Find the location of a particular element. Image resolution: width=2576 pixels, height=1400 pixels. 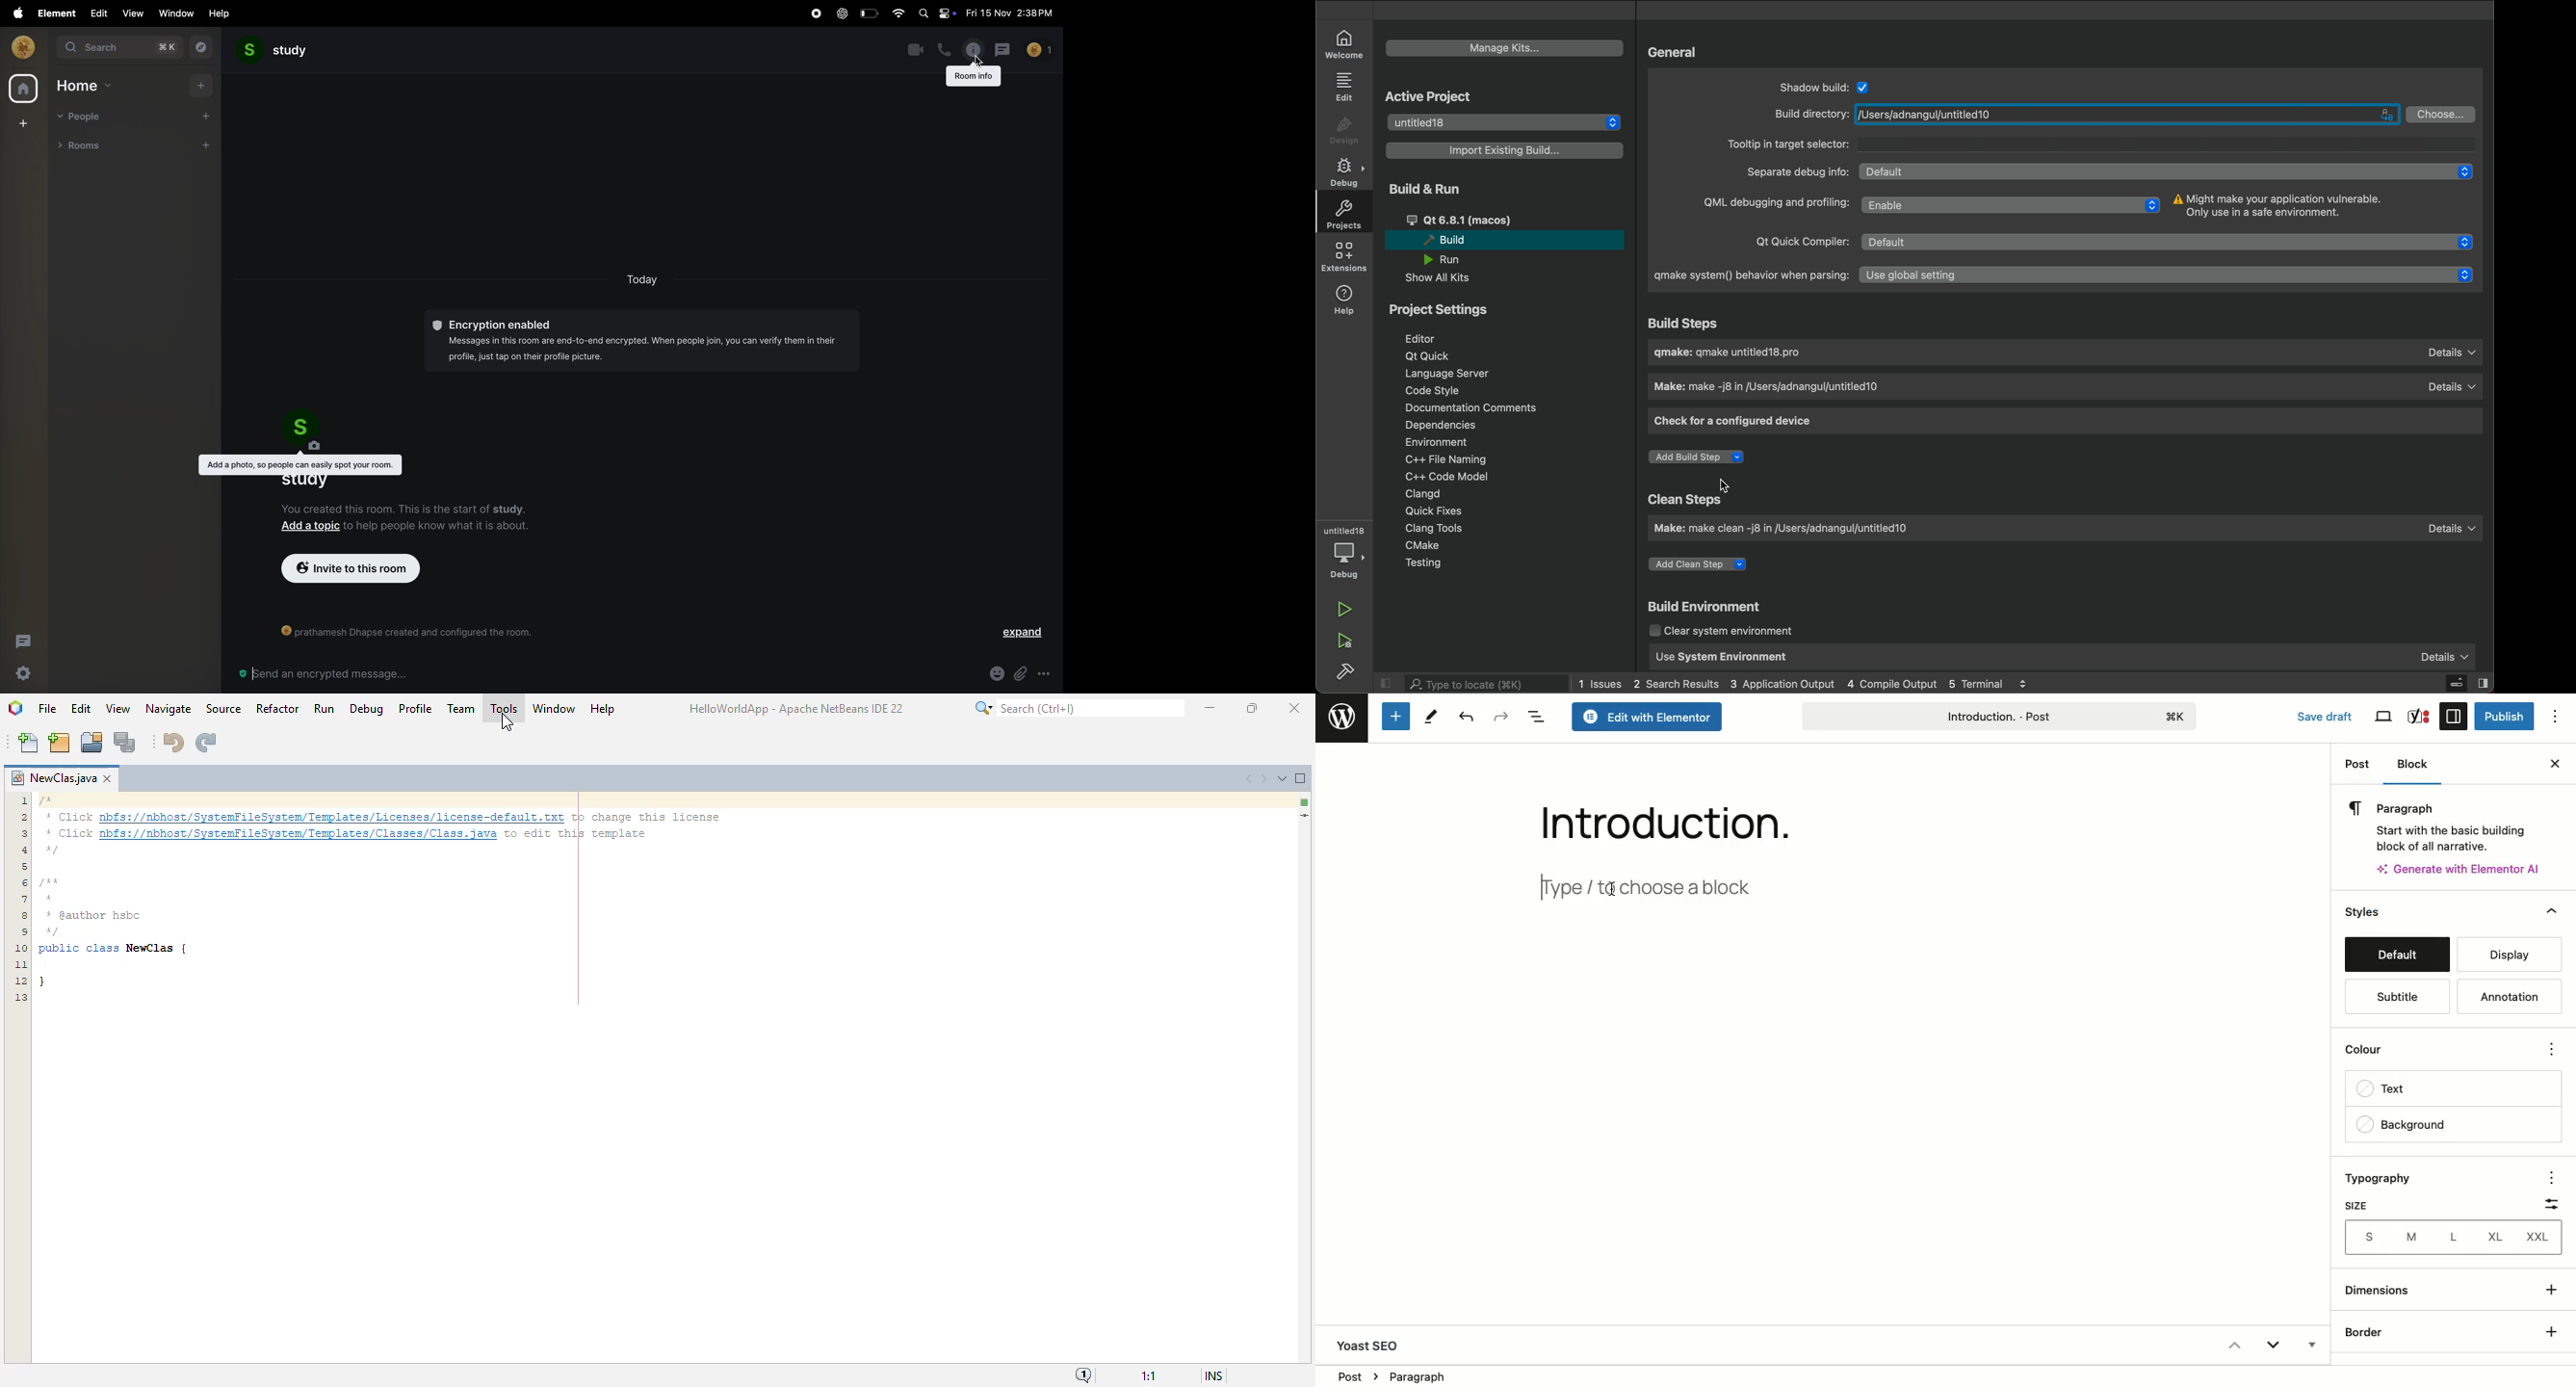

info is located at coordinates (973, 49).